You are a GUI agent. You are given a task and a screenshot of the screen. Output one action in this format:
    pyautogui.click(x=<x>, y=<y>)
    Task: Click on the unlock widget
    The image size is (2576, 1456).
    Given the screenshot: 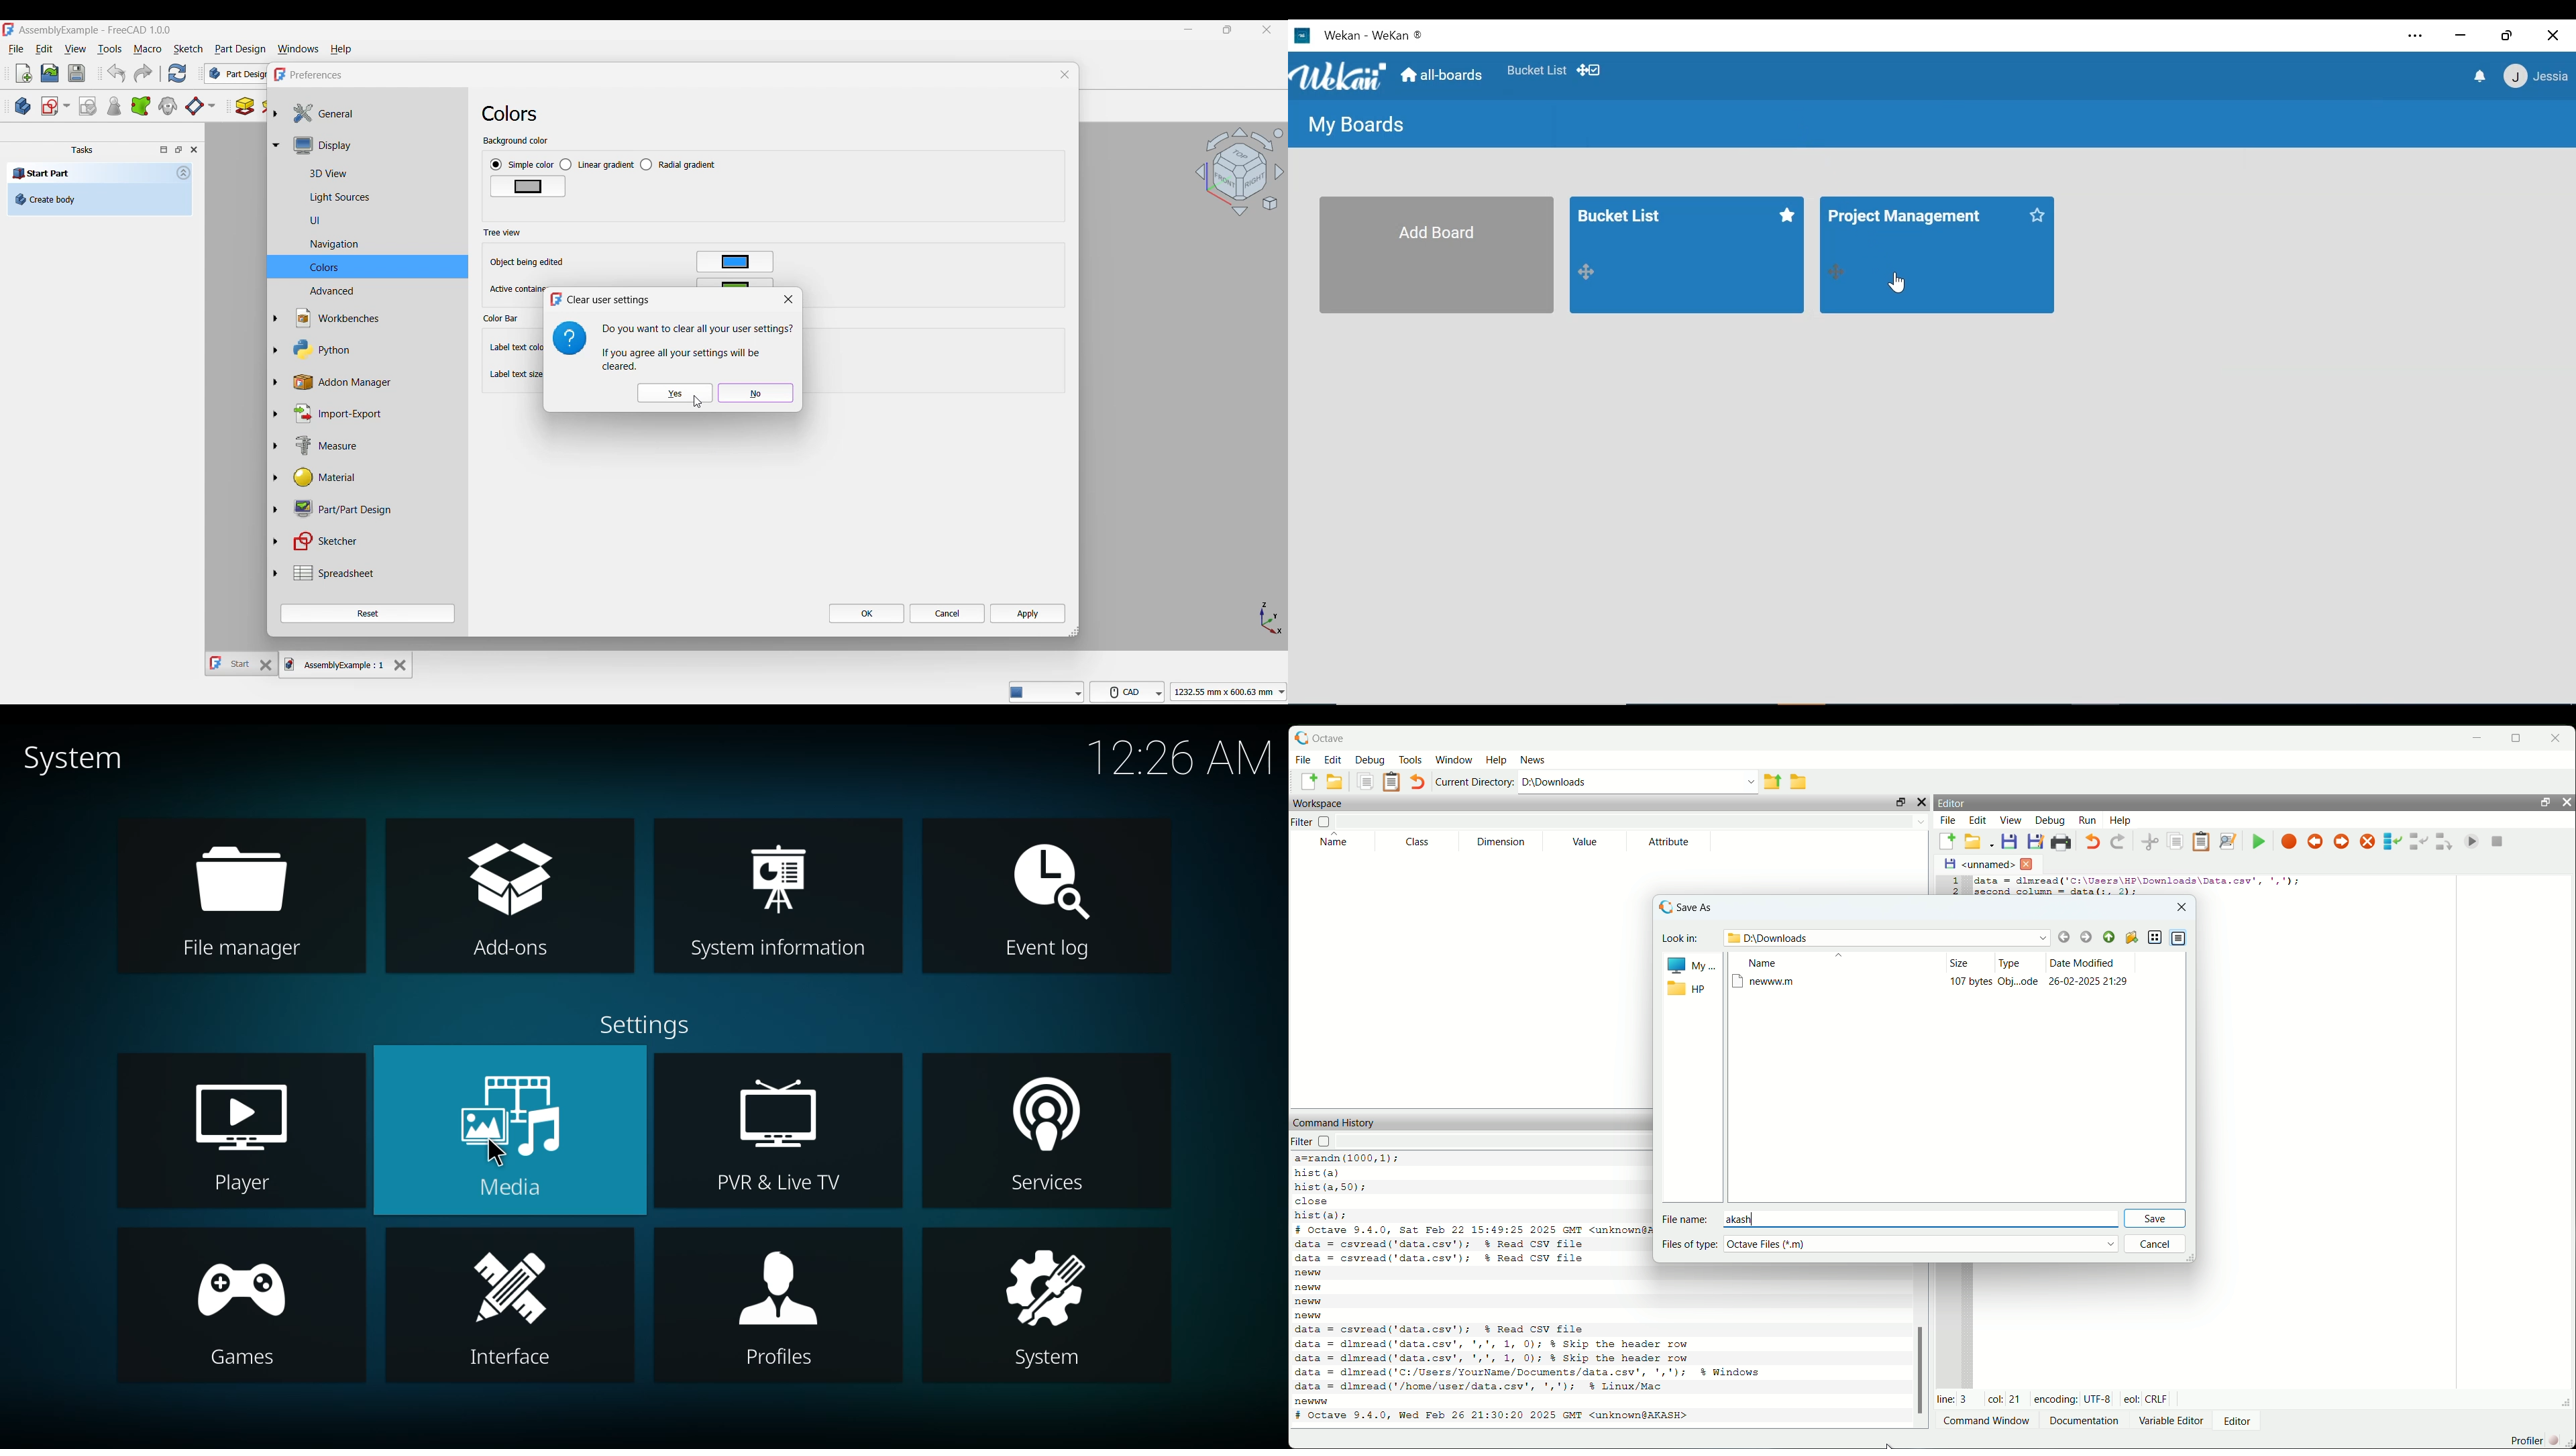 What is the action you would take?
    pyautogui.click(x=2543, y=801)
    